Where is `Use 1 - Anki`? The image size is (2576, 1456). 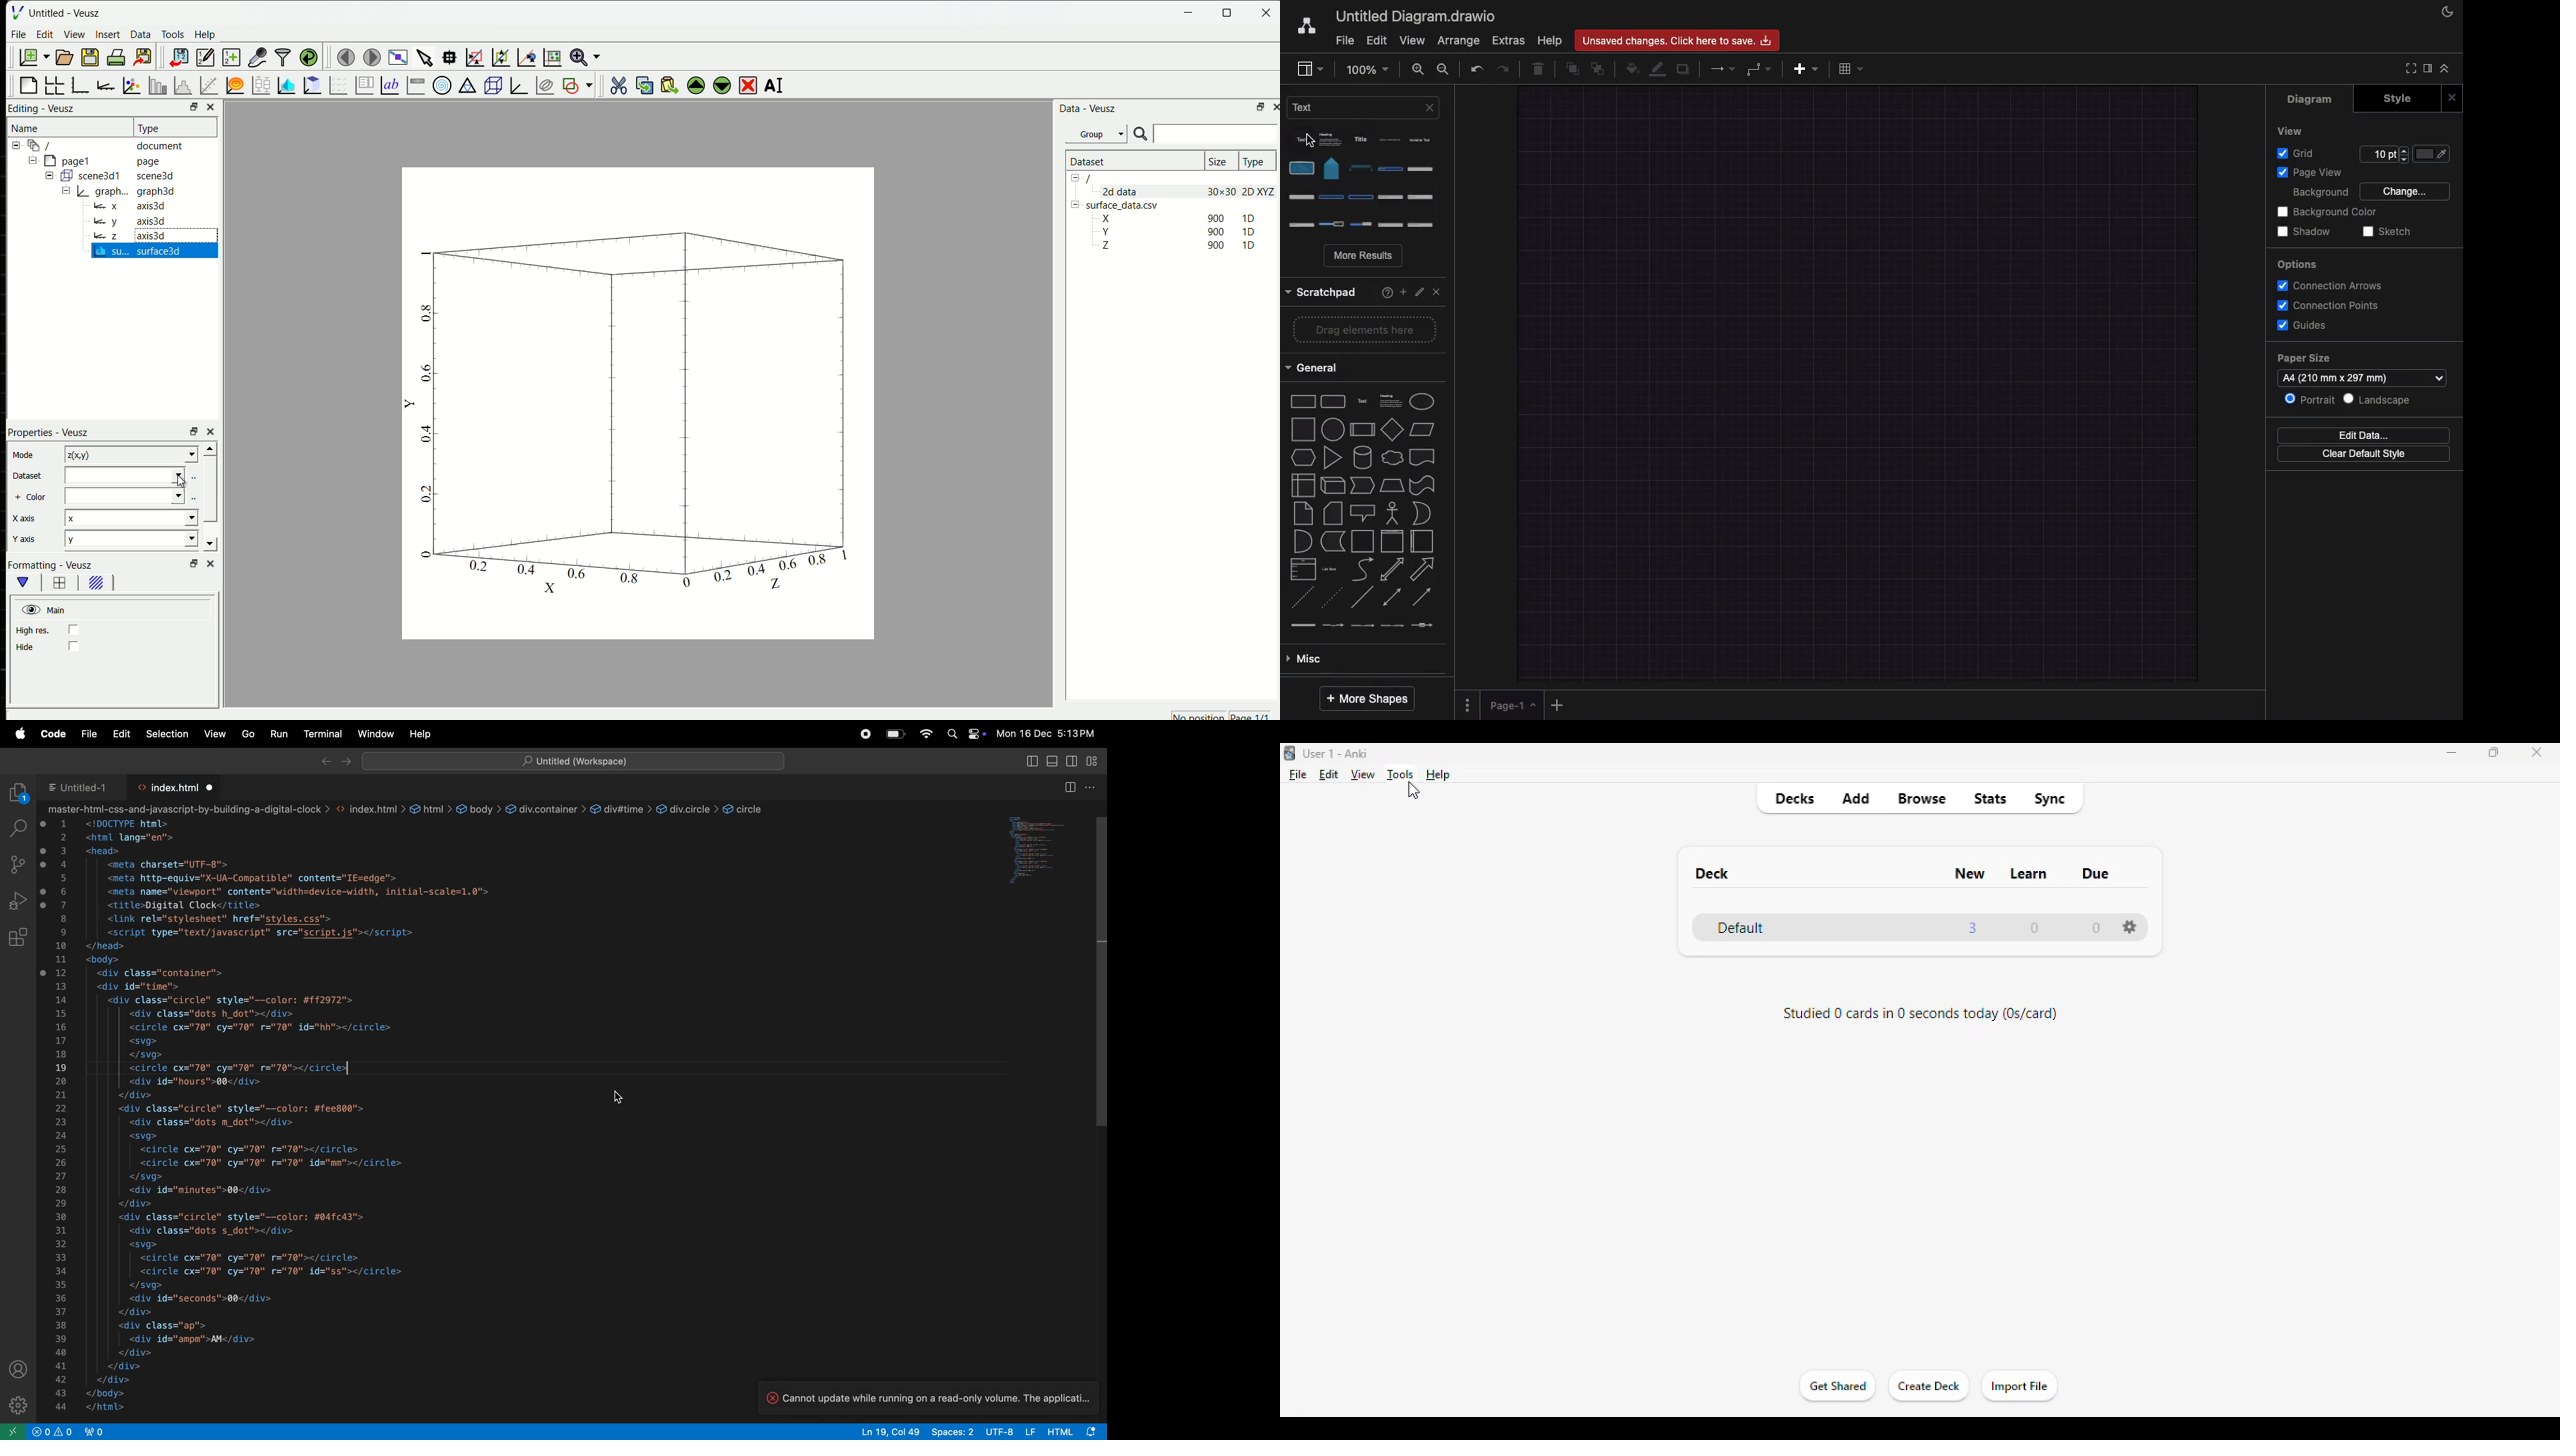 Use 1 - Anki is located at coordinates (1335, 754).